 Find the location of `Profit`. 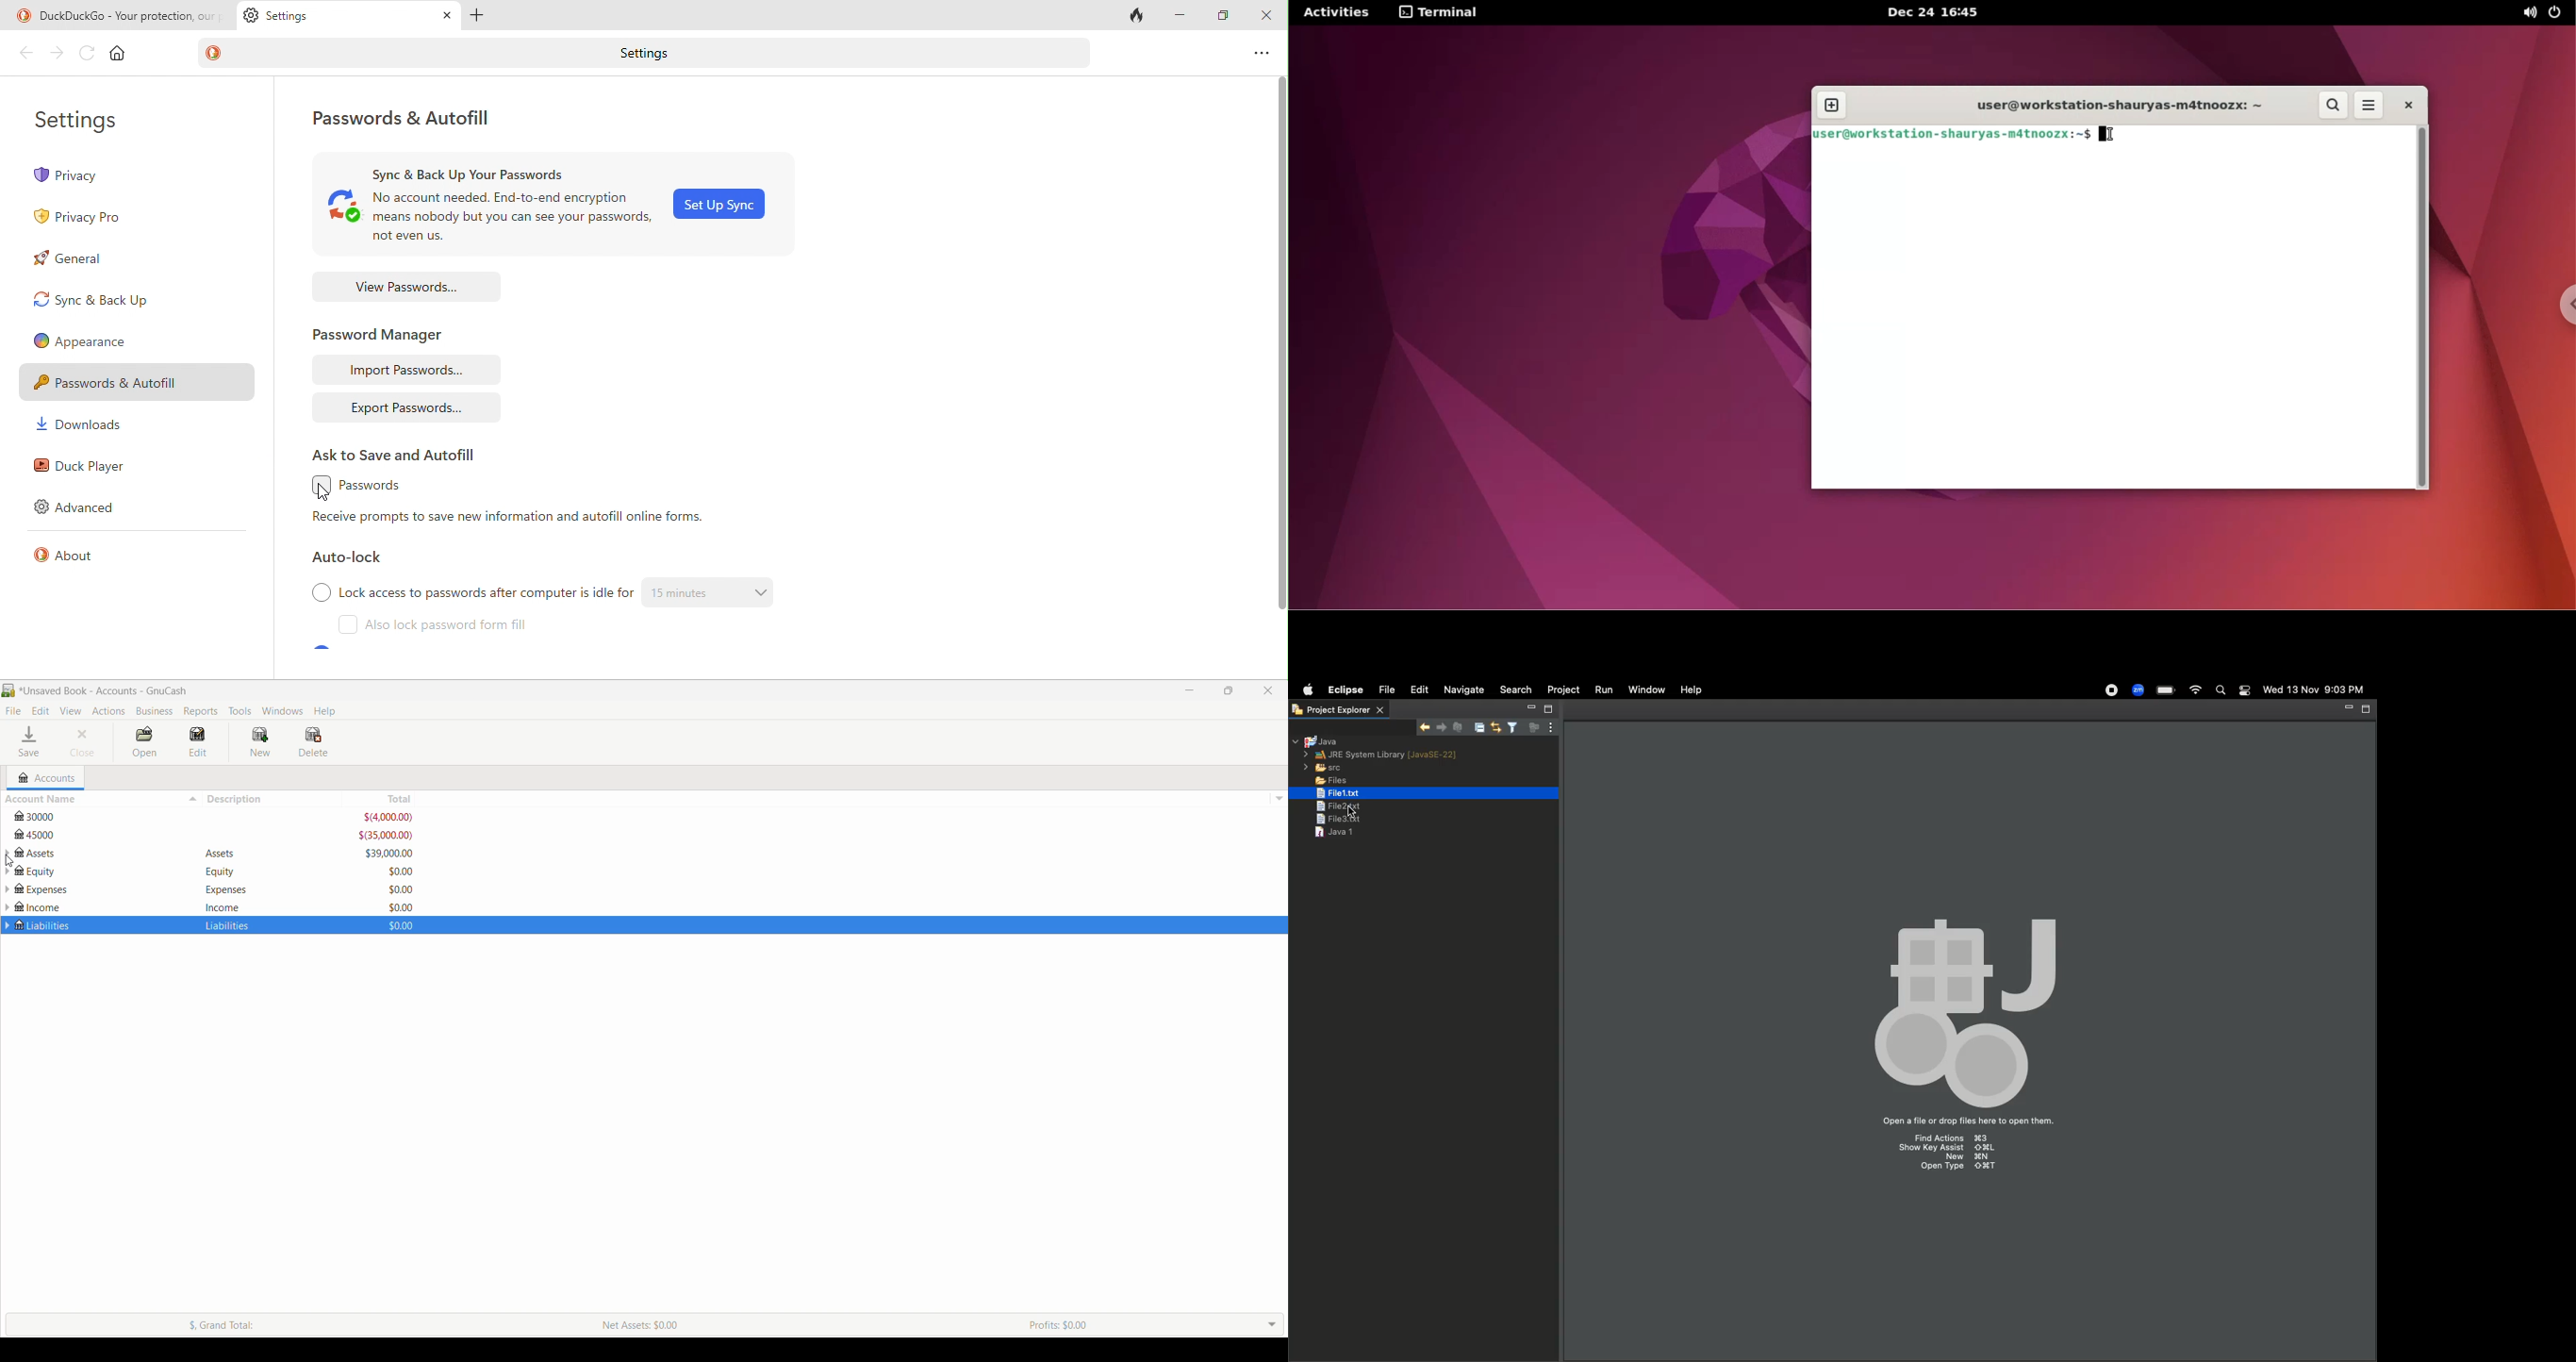

Profit is located at coordinates (1142, 1326).